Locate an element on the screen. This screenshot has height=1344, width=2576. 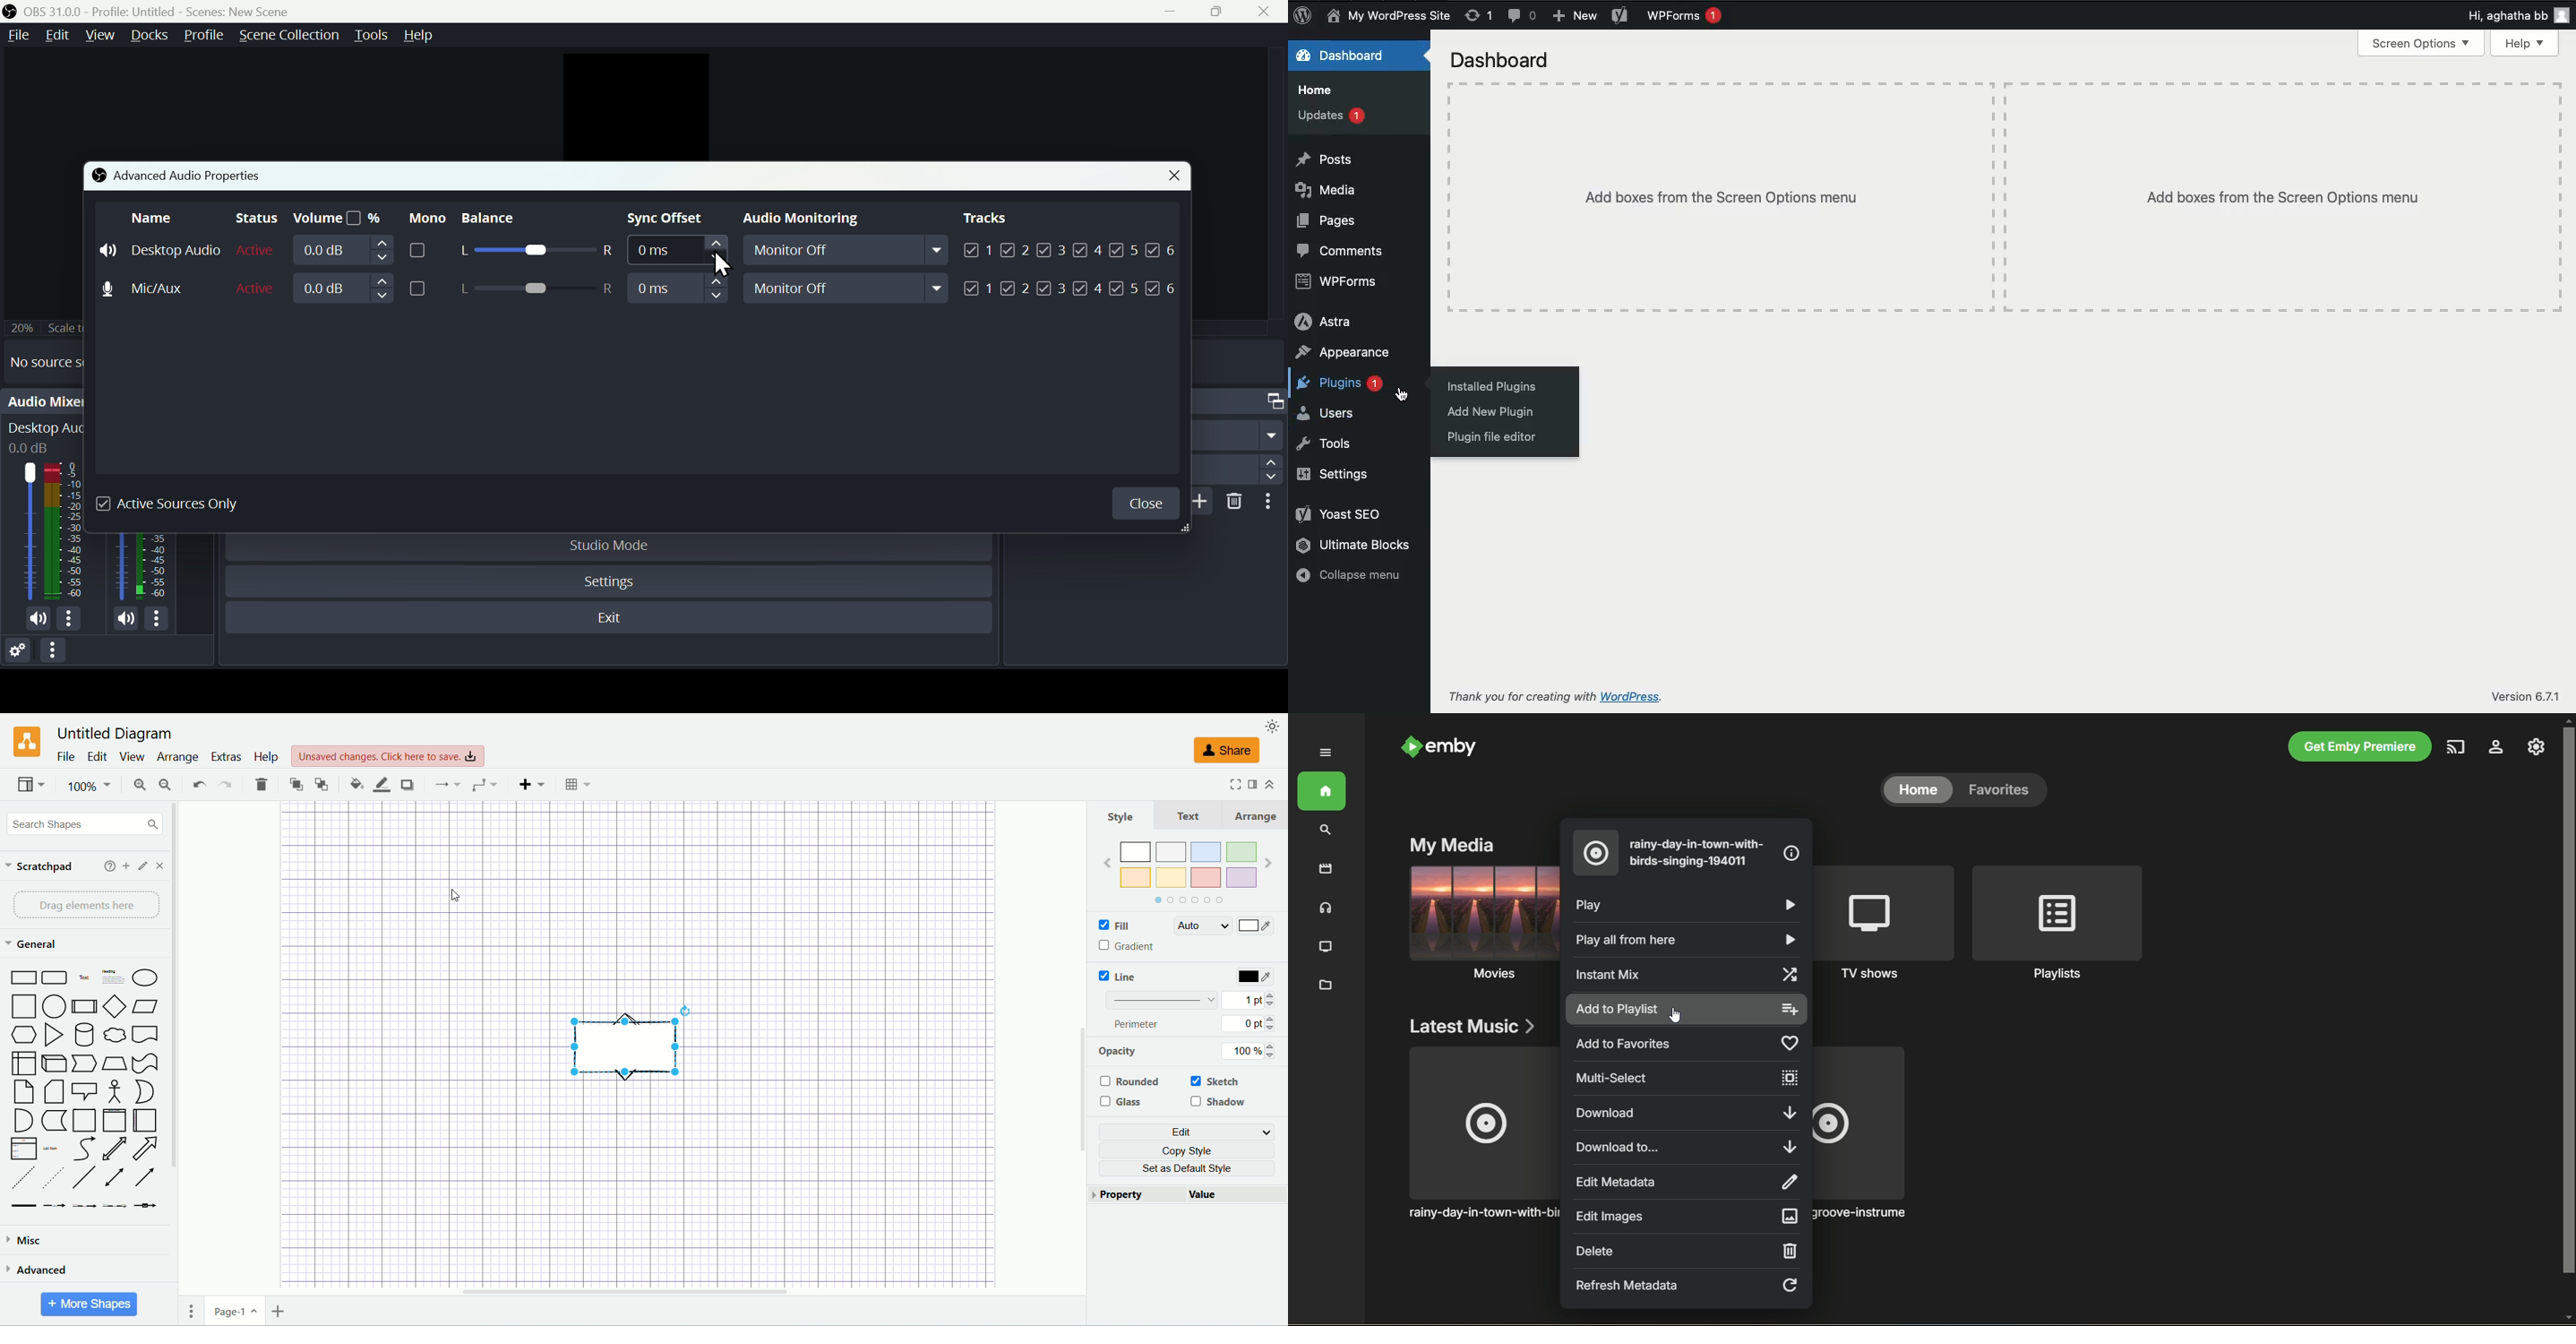
Volume is located at coordinates (362, 289).